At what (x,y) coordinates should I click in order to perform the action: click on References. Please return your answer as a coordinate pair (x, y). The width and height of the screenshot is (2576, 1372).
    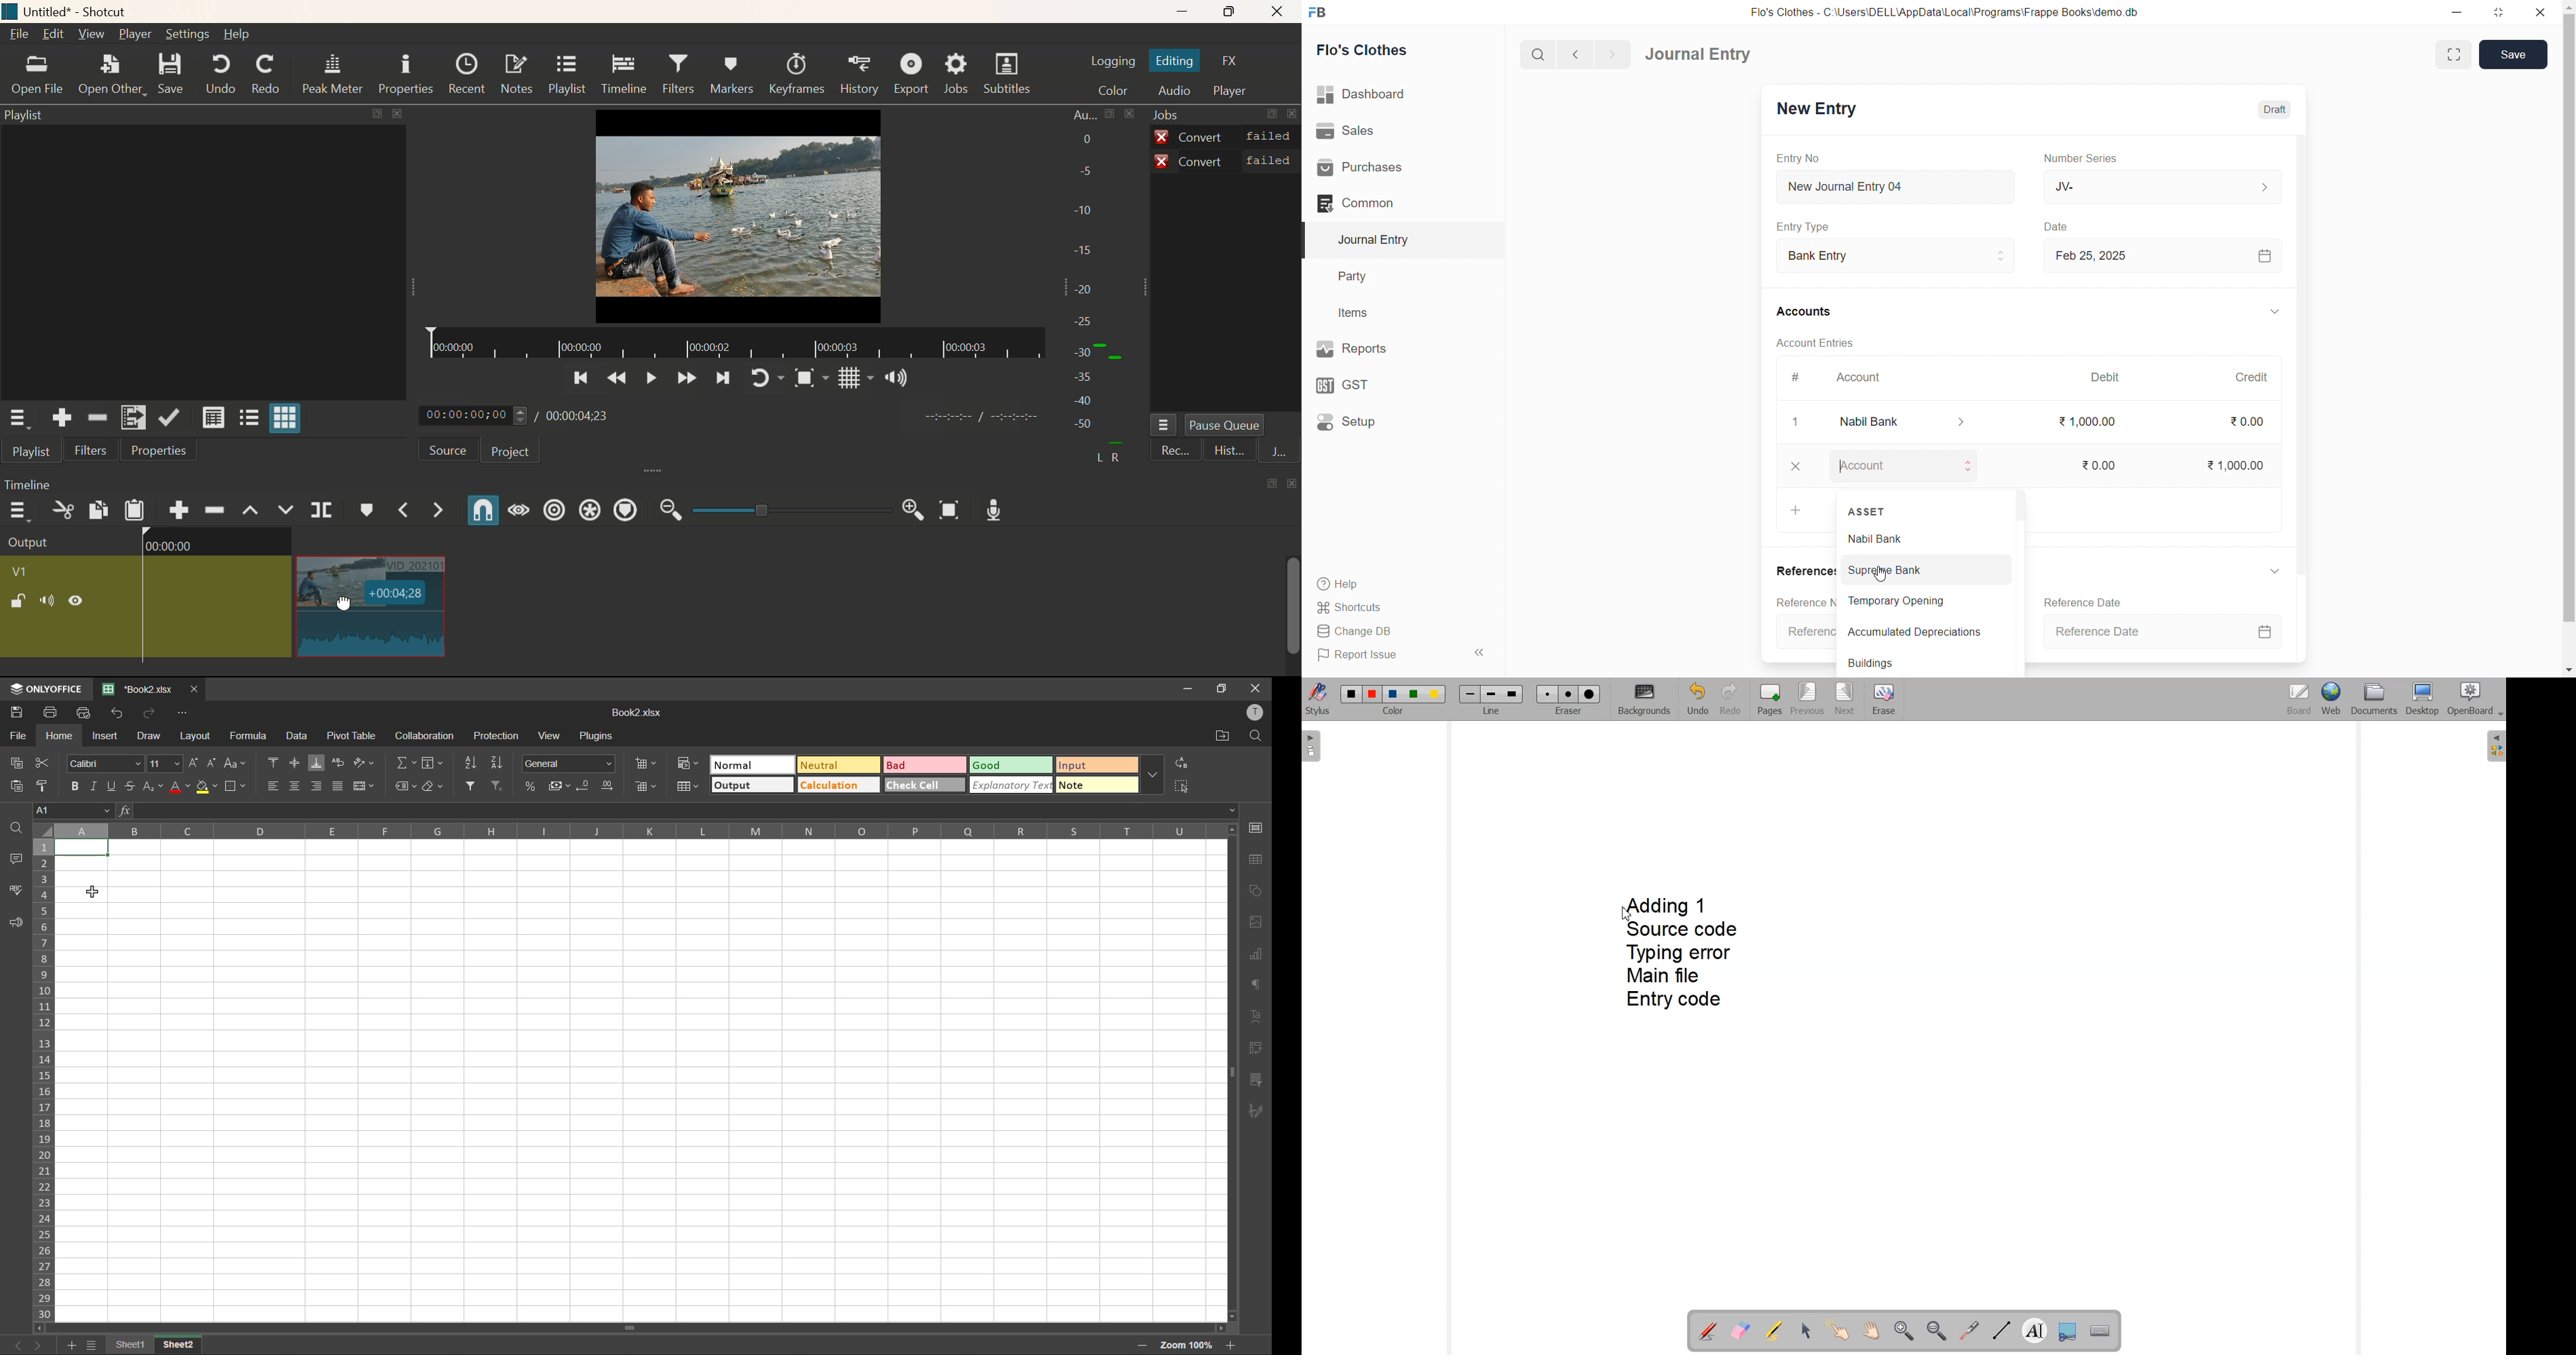
    Looking at the image, I should click on (1803, 571).